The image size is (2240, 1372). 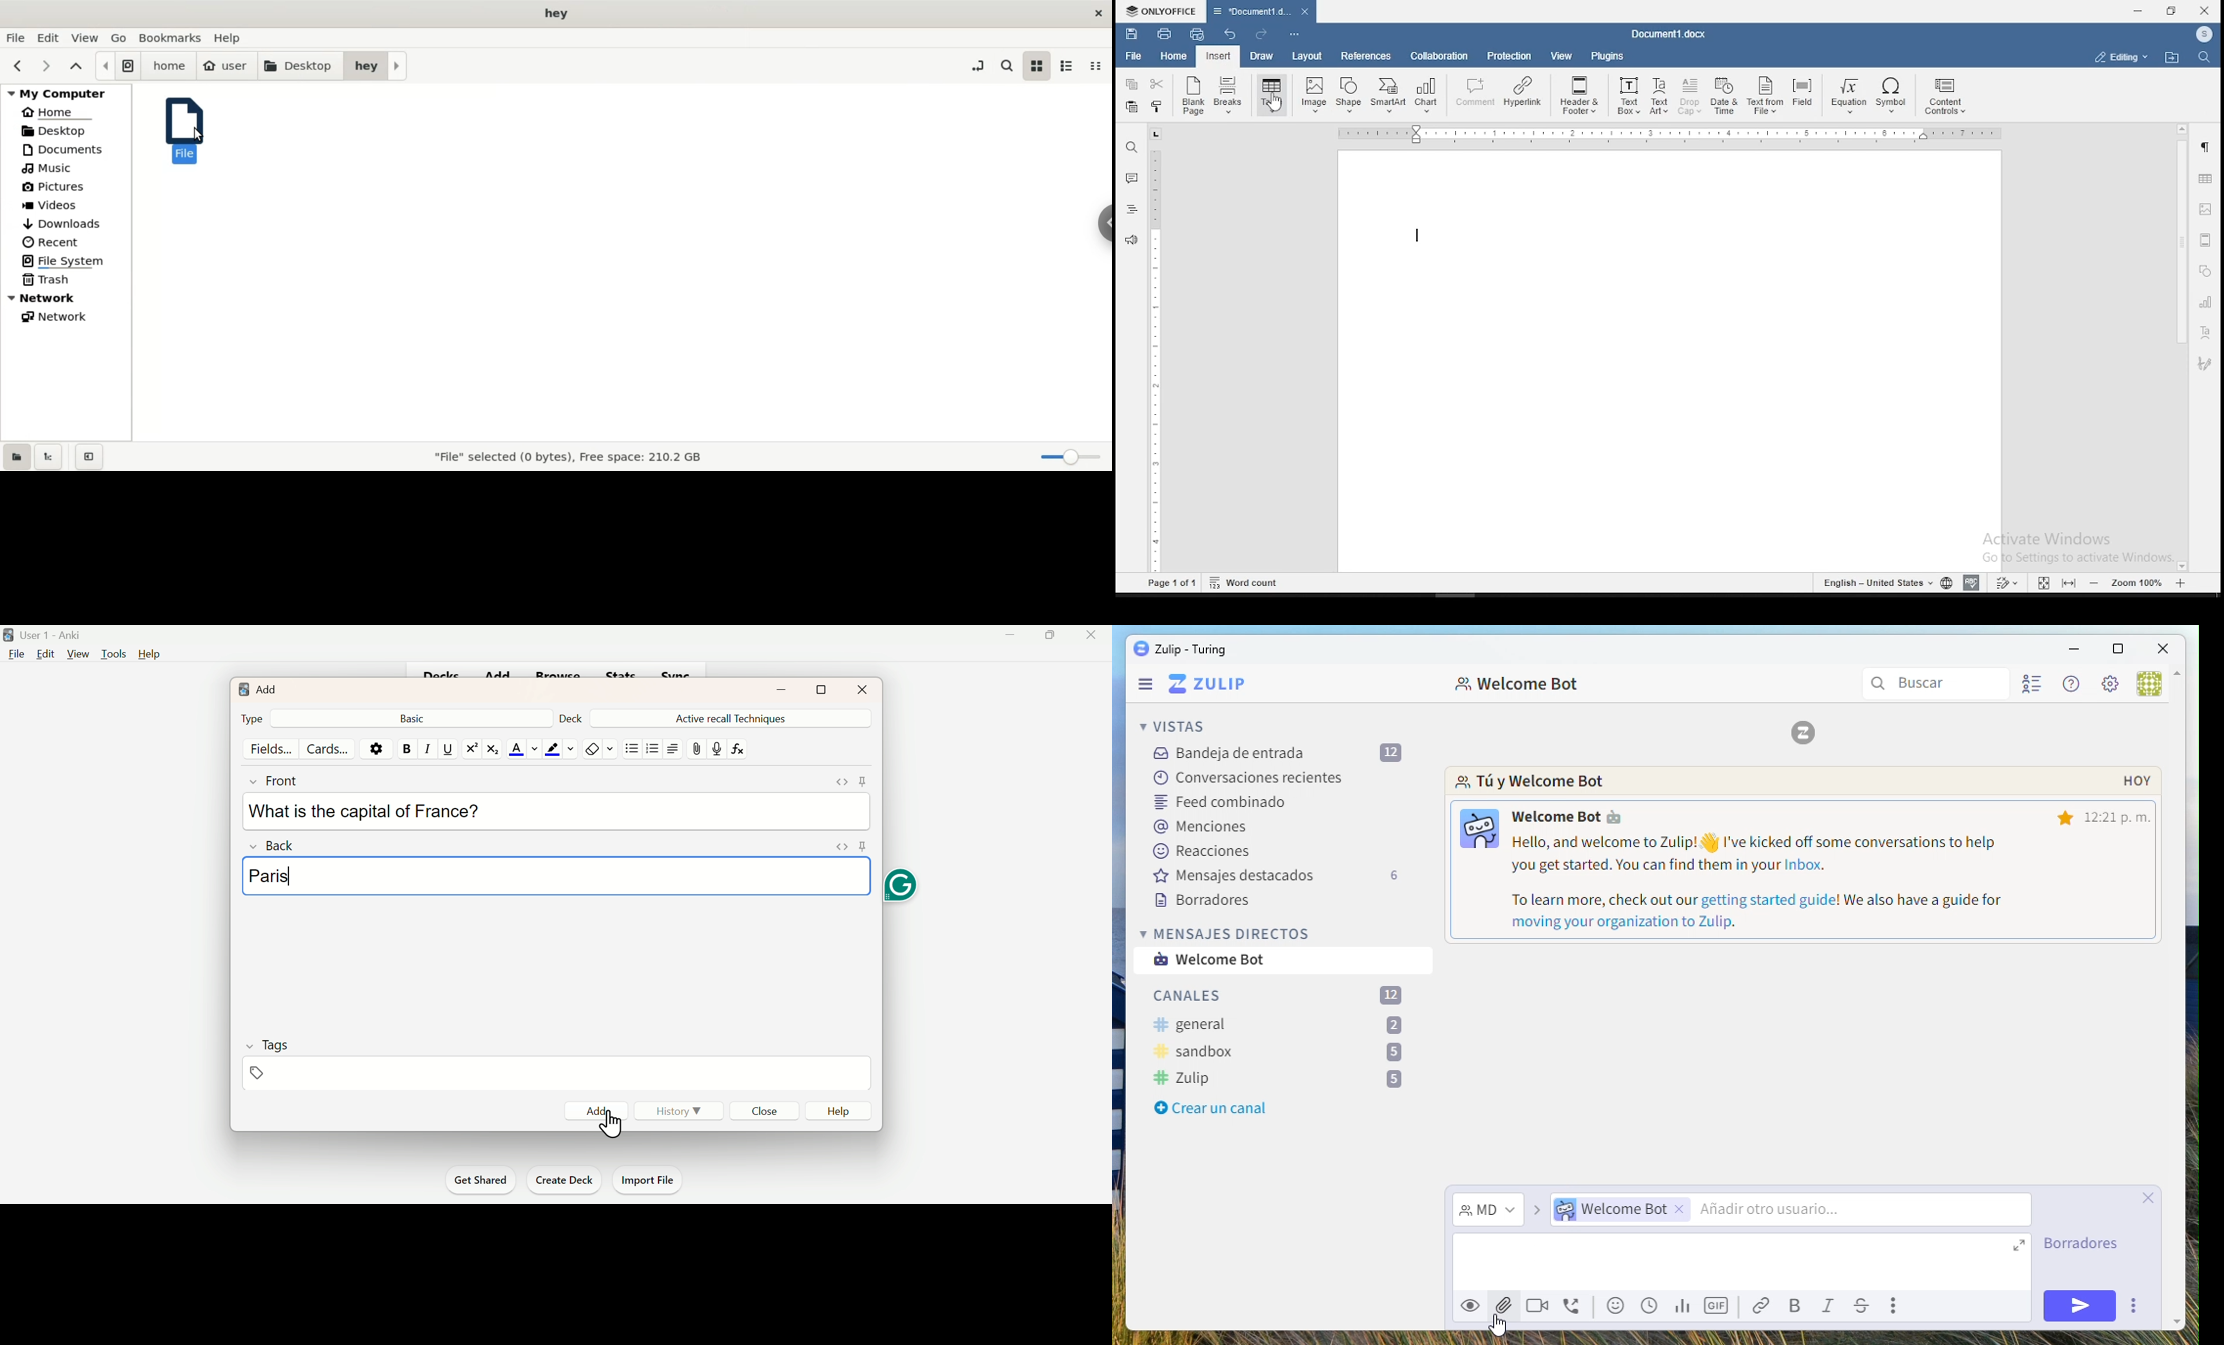 What do you see at coordinates (632, 748) in the screenshot?
I see `Unorganised List` at bounding box center [632, 748].